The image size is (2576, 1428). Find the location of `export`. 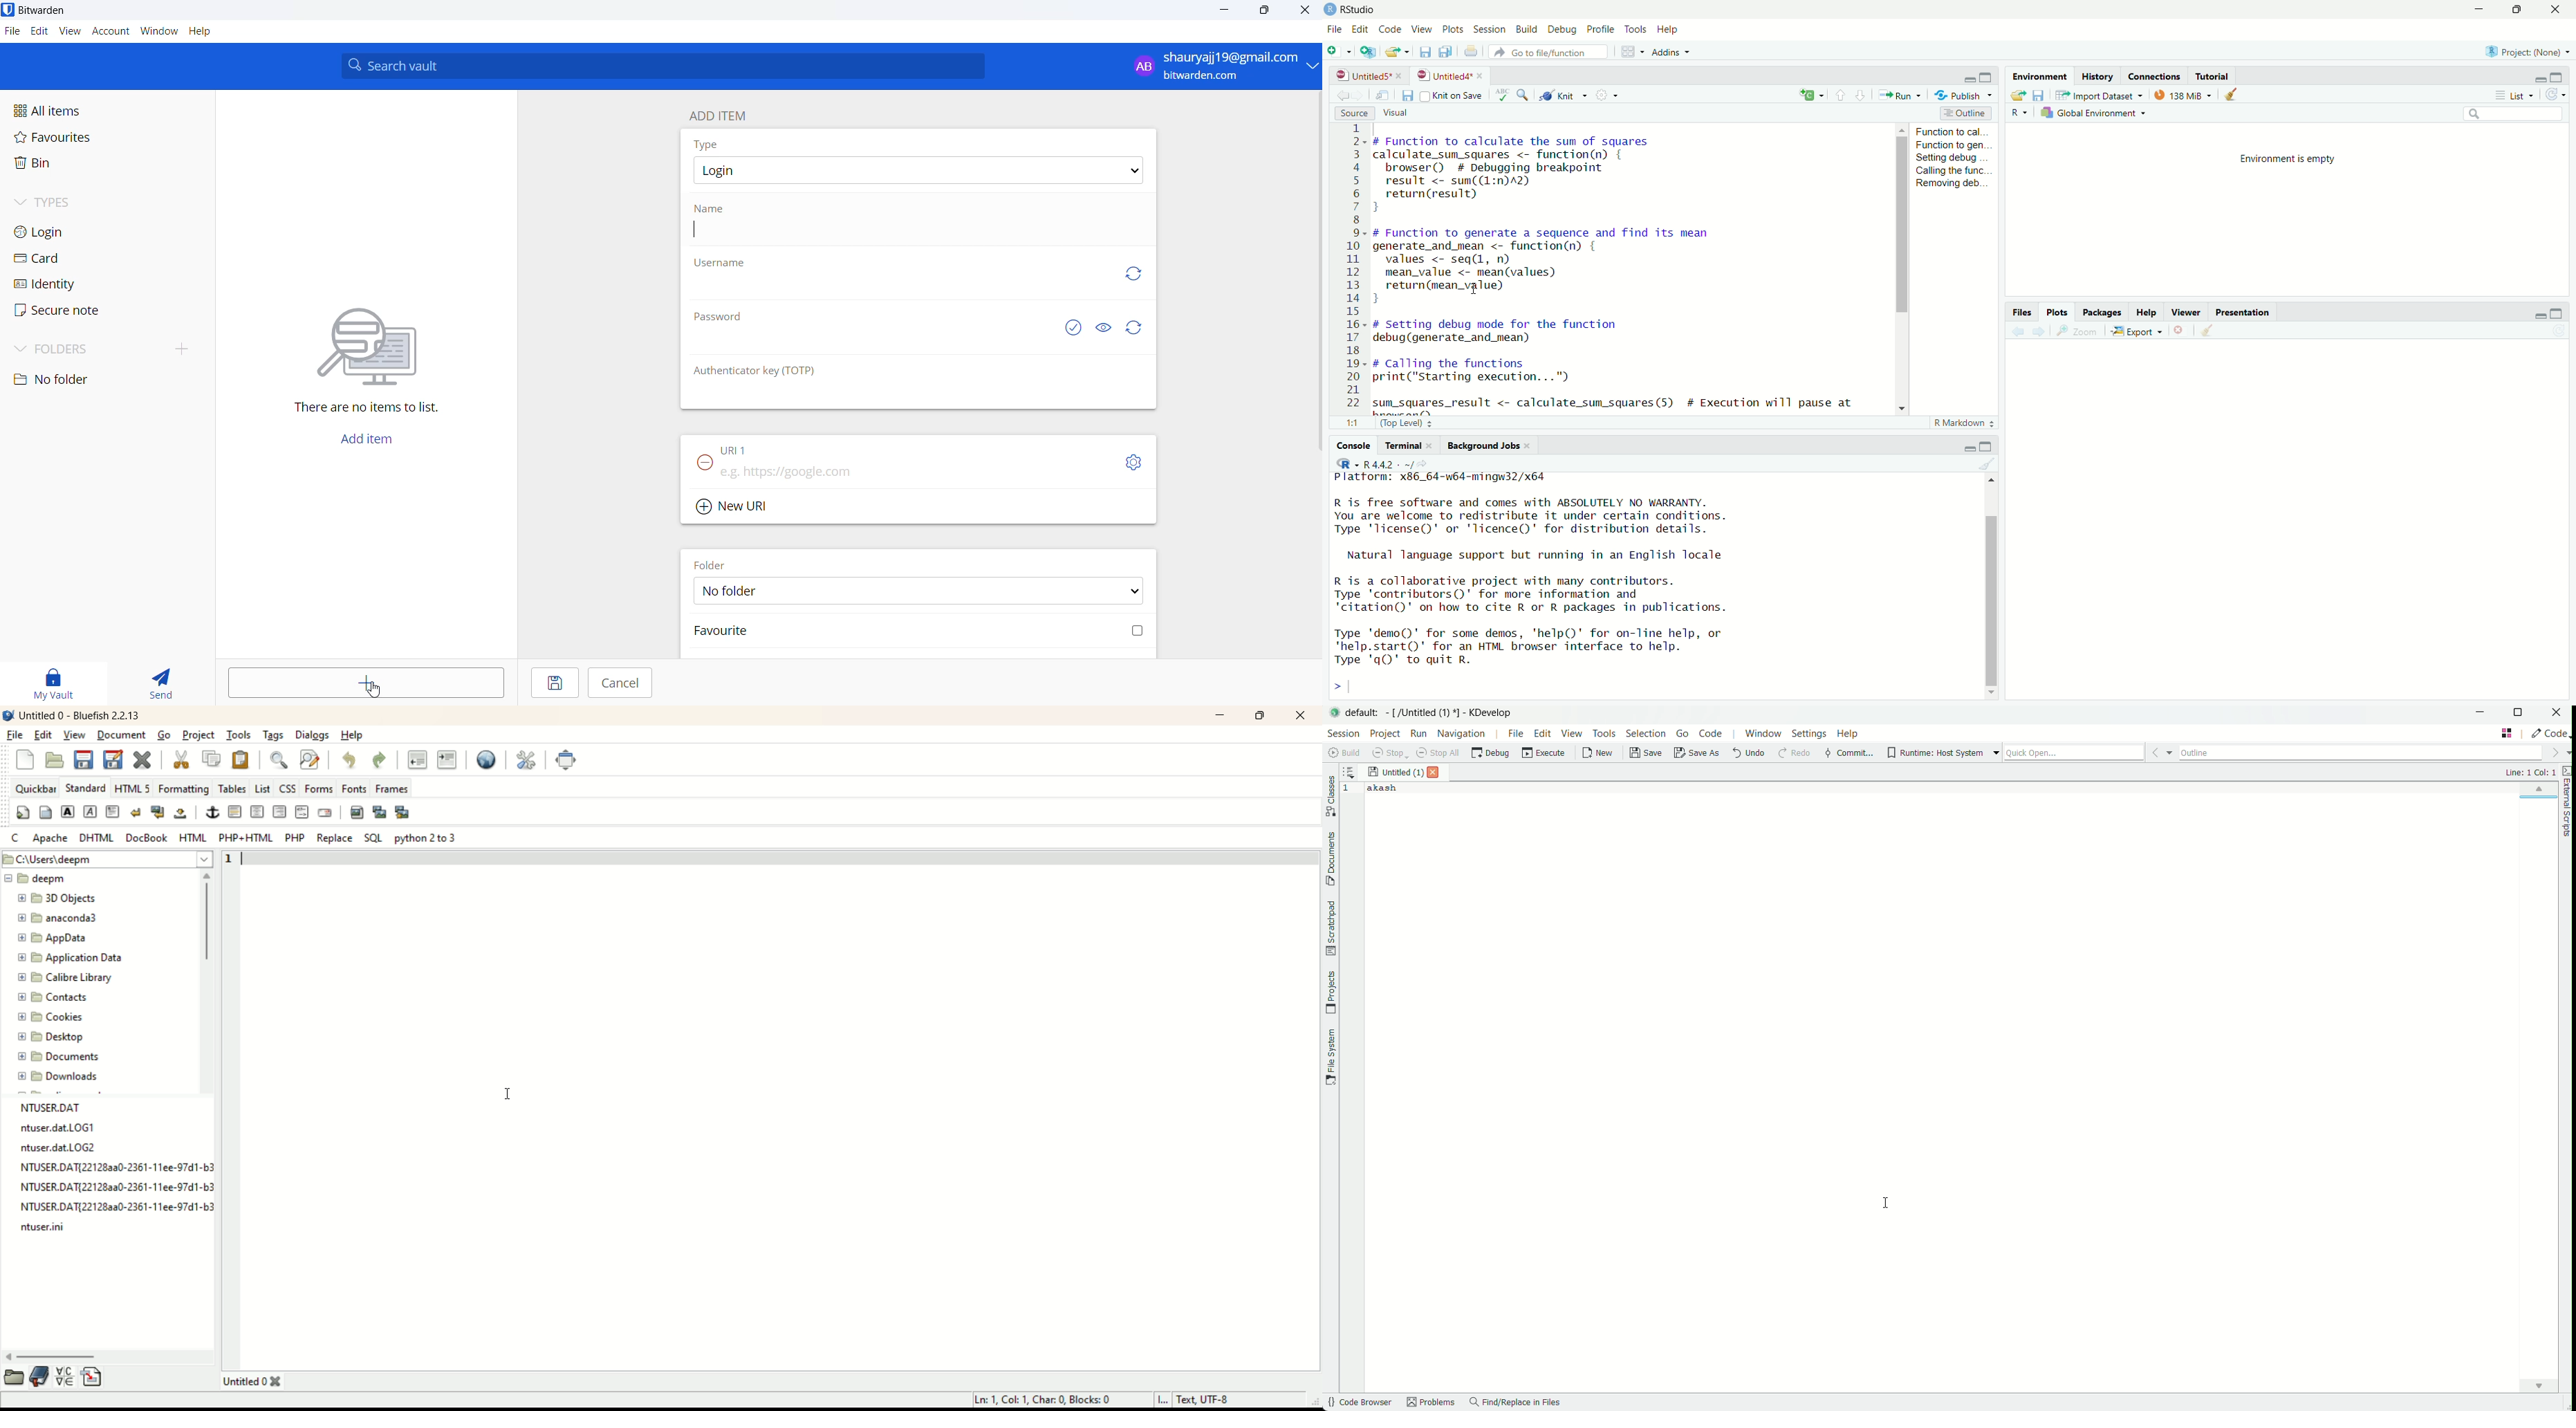

export is located at coordinates (2137, 332).